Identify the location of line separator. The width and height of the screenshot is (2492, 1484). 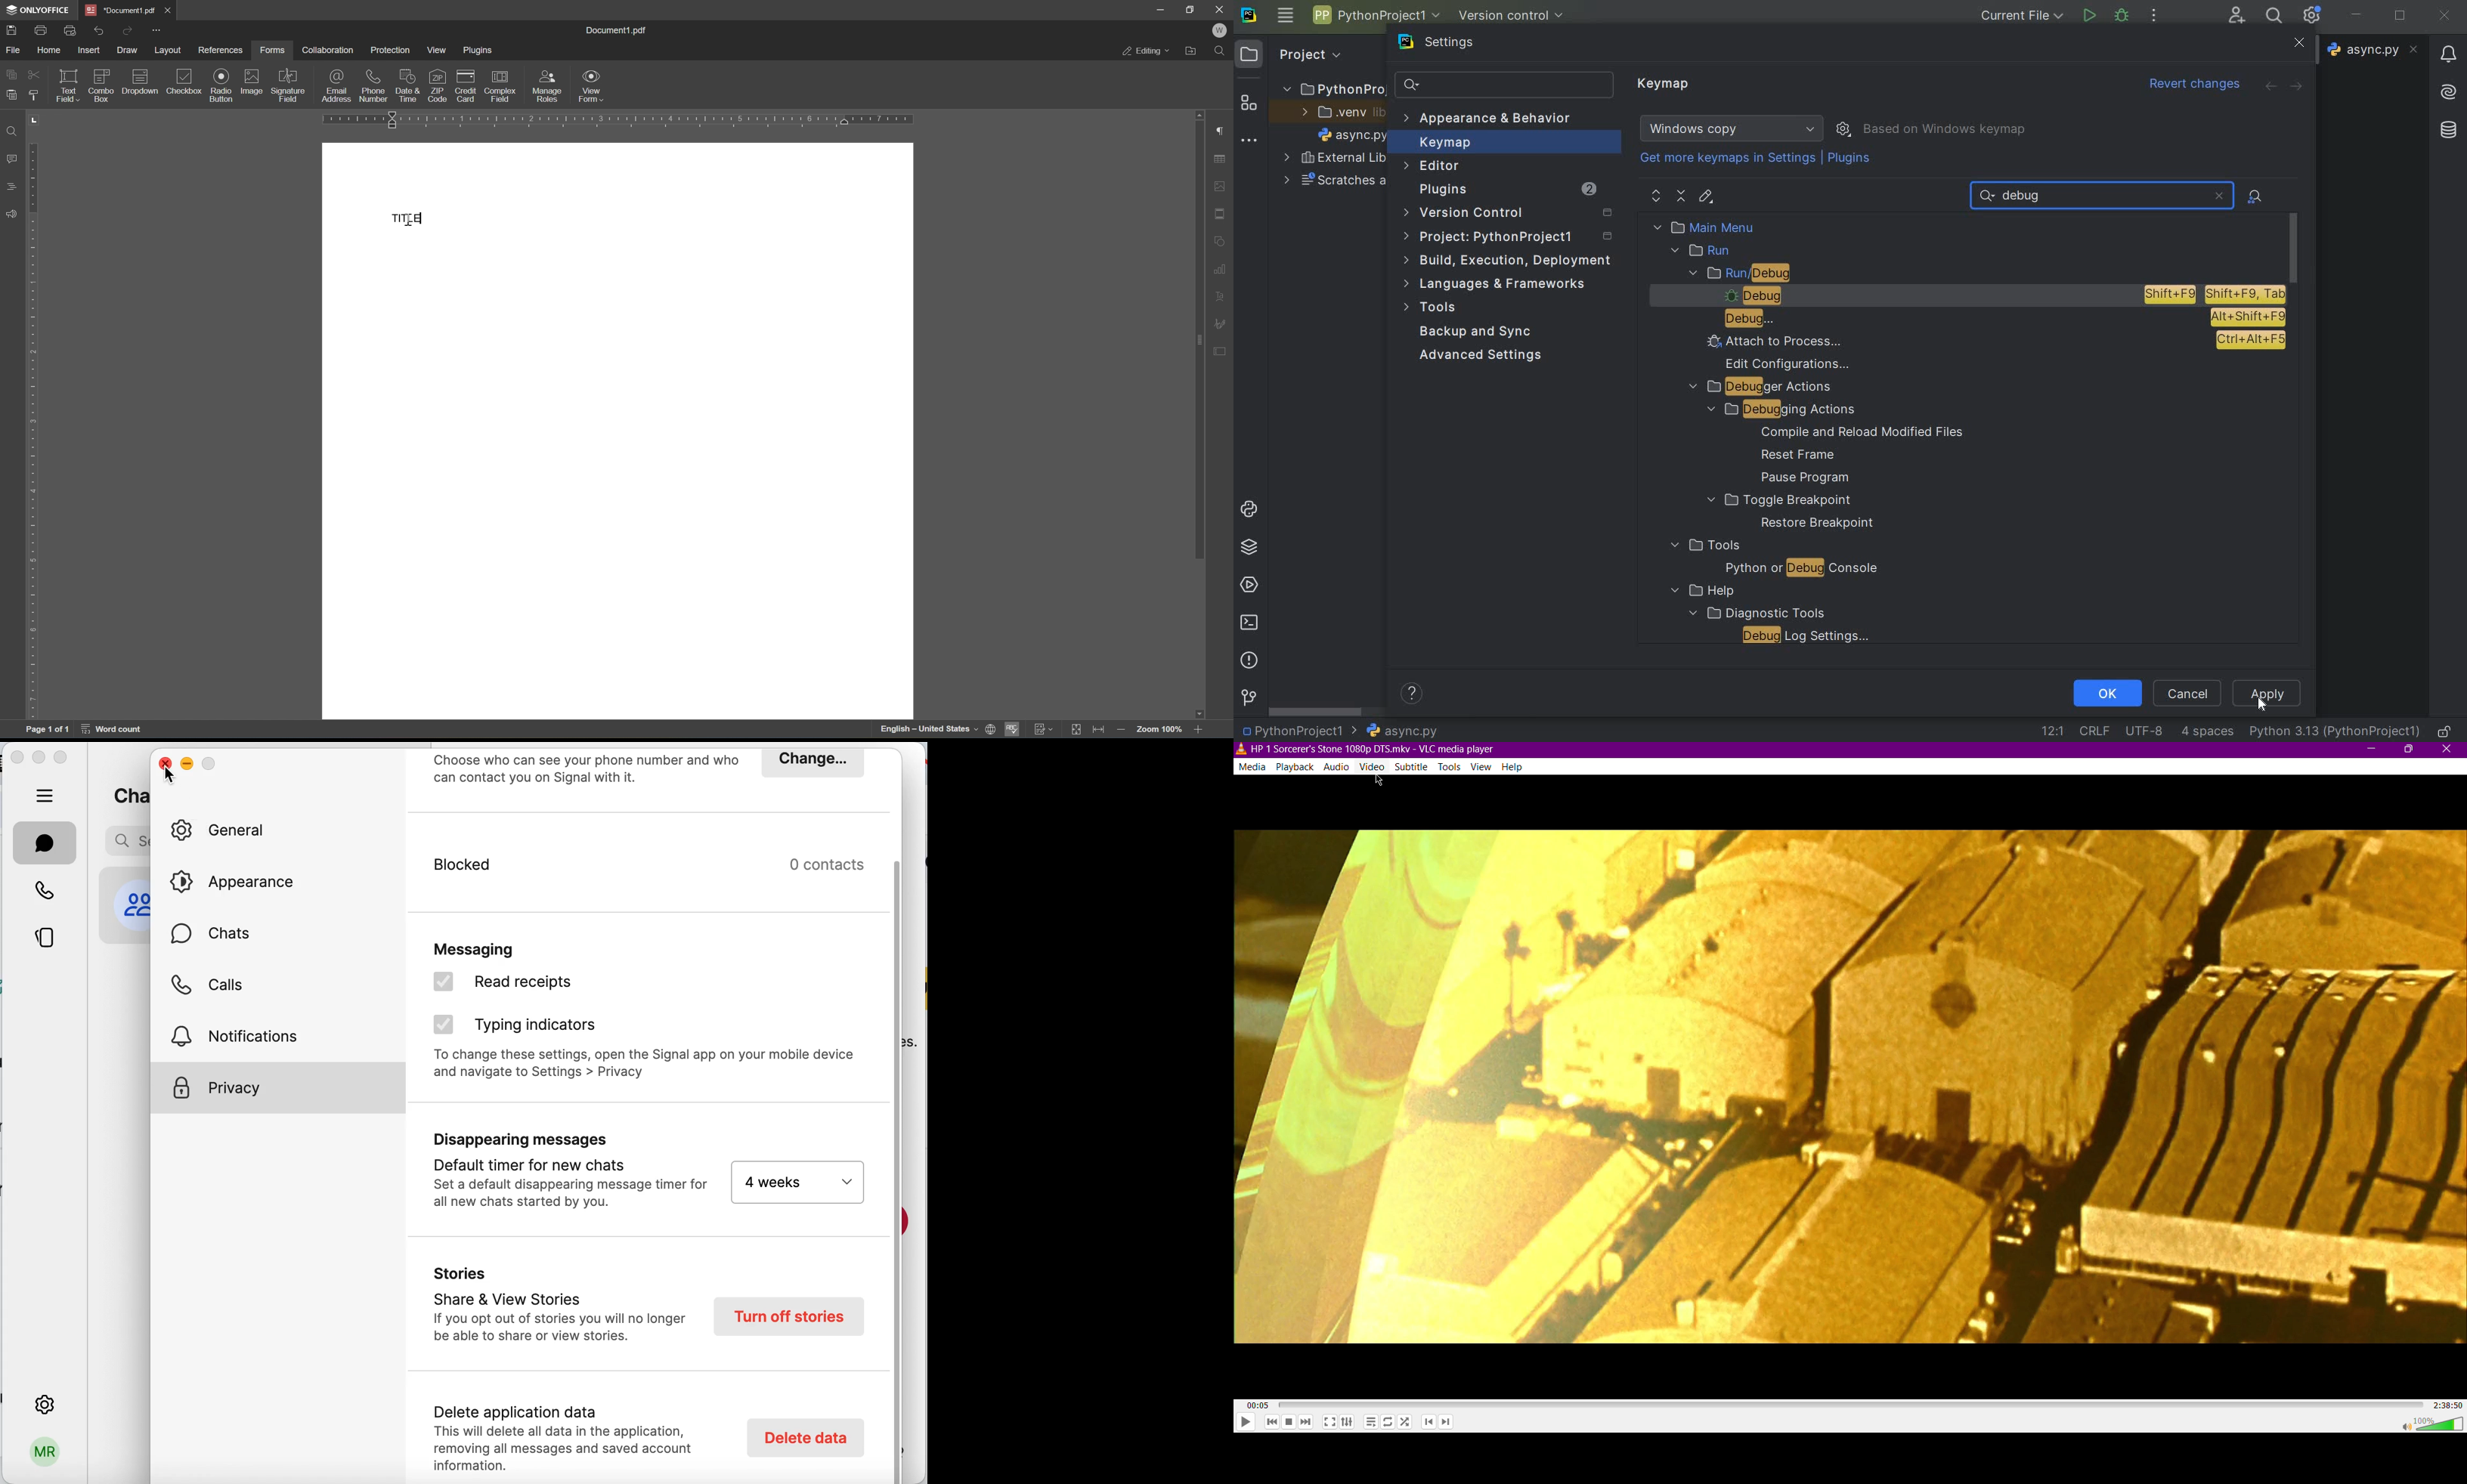
(2094, 731).